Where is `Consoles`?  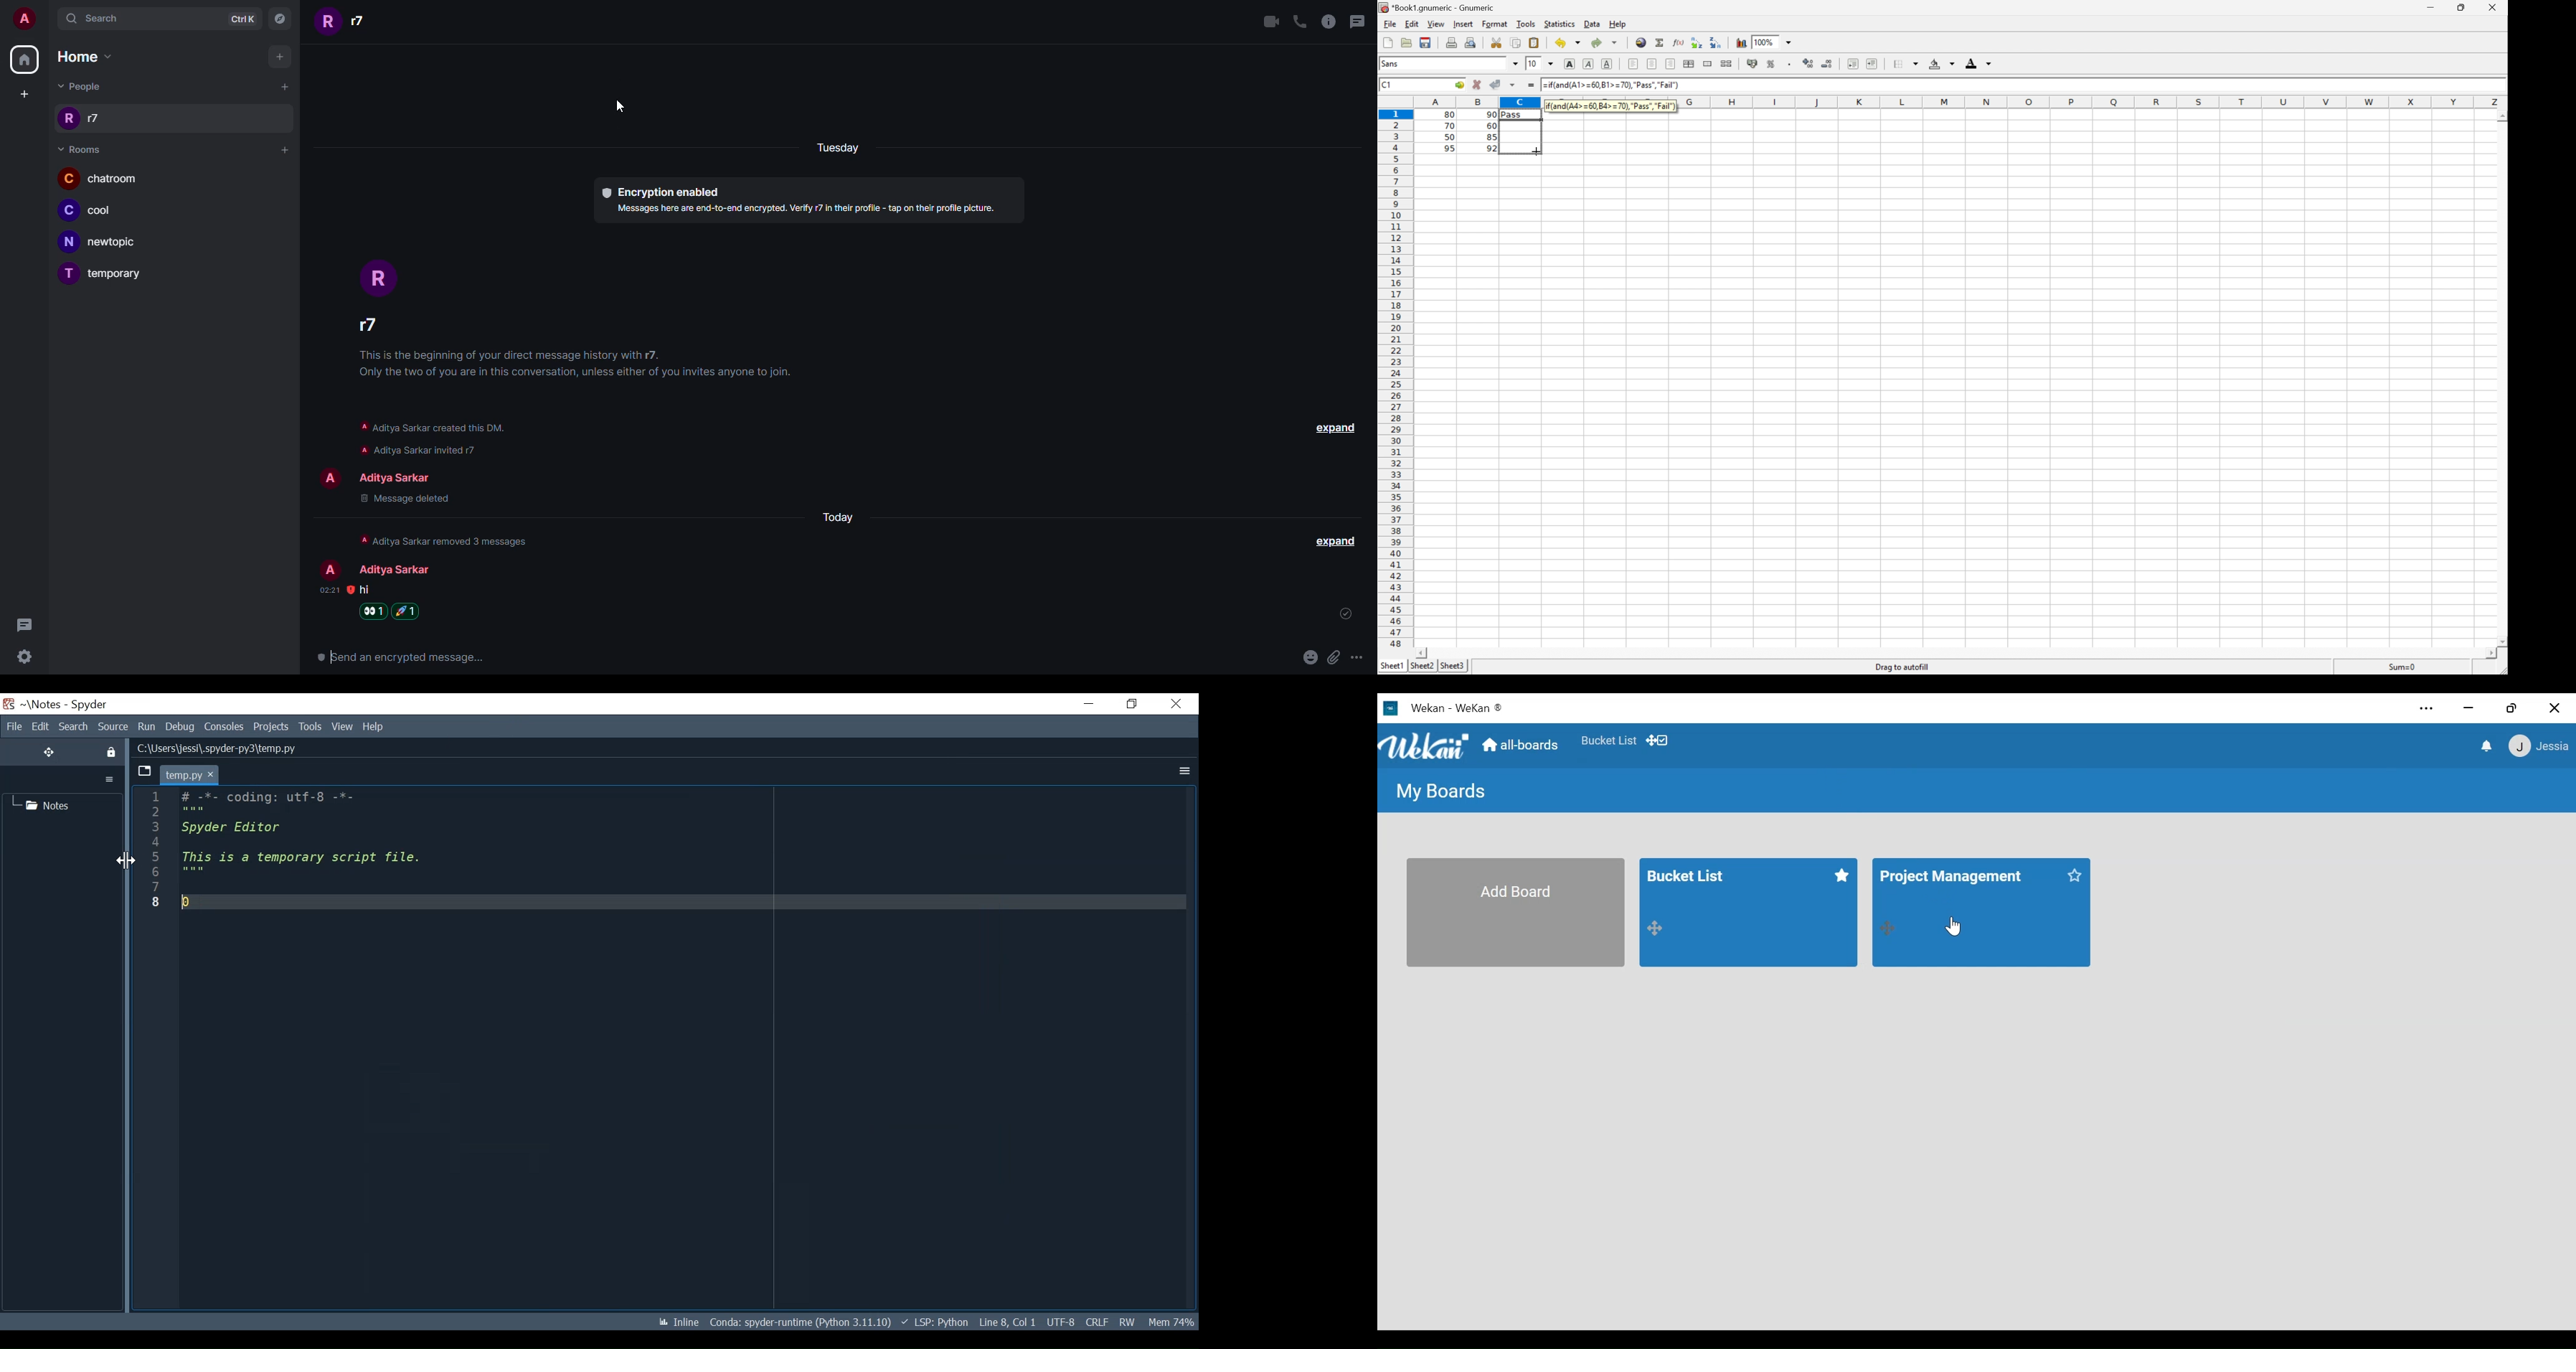
Consoles is located at coordinates (224, 727).